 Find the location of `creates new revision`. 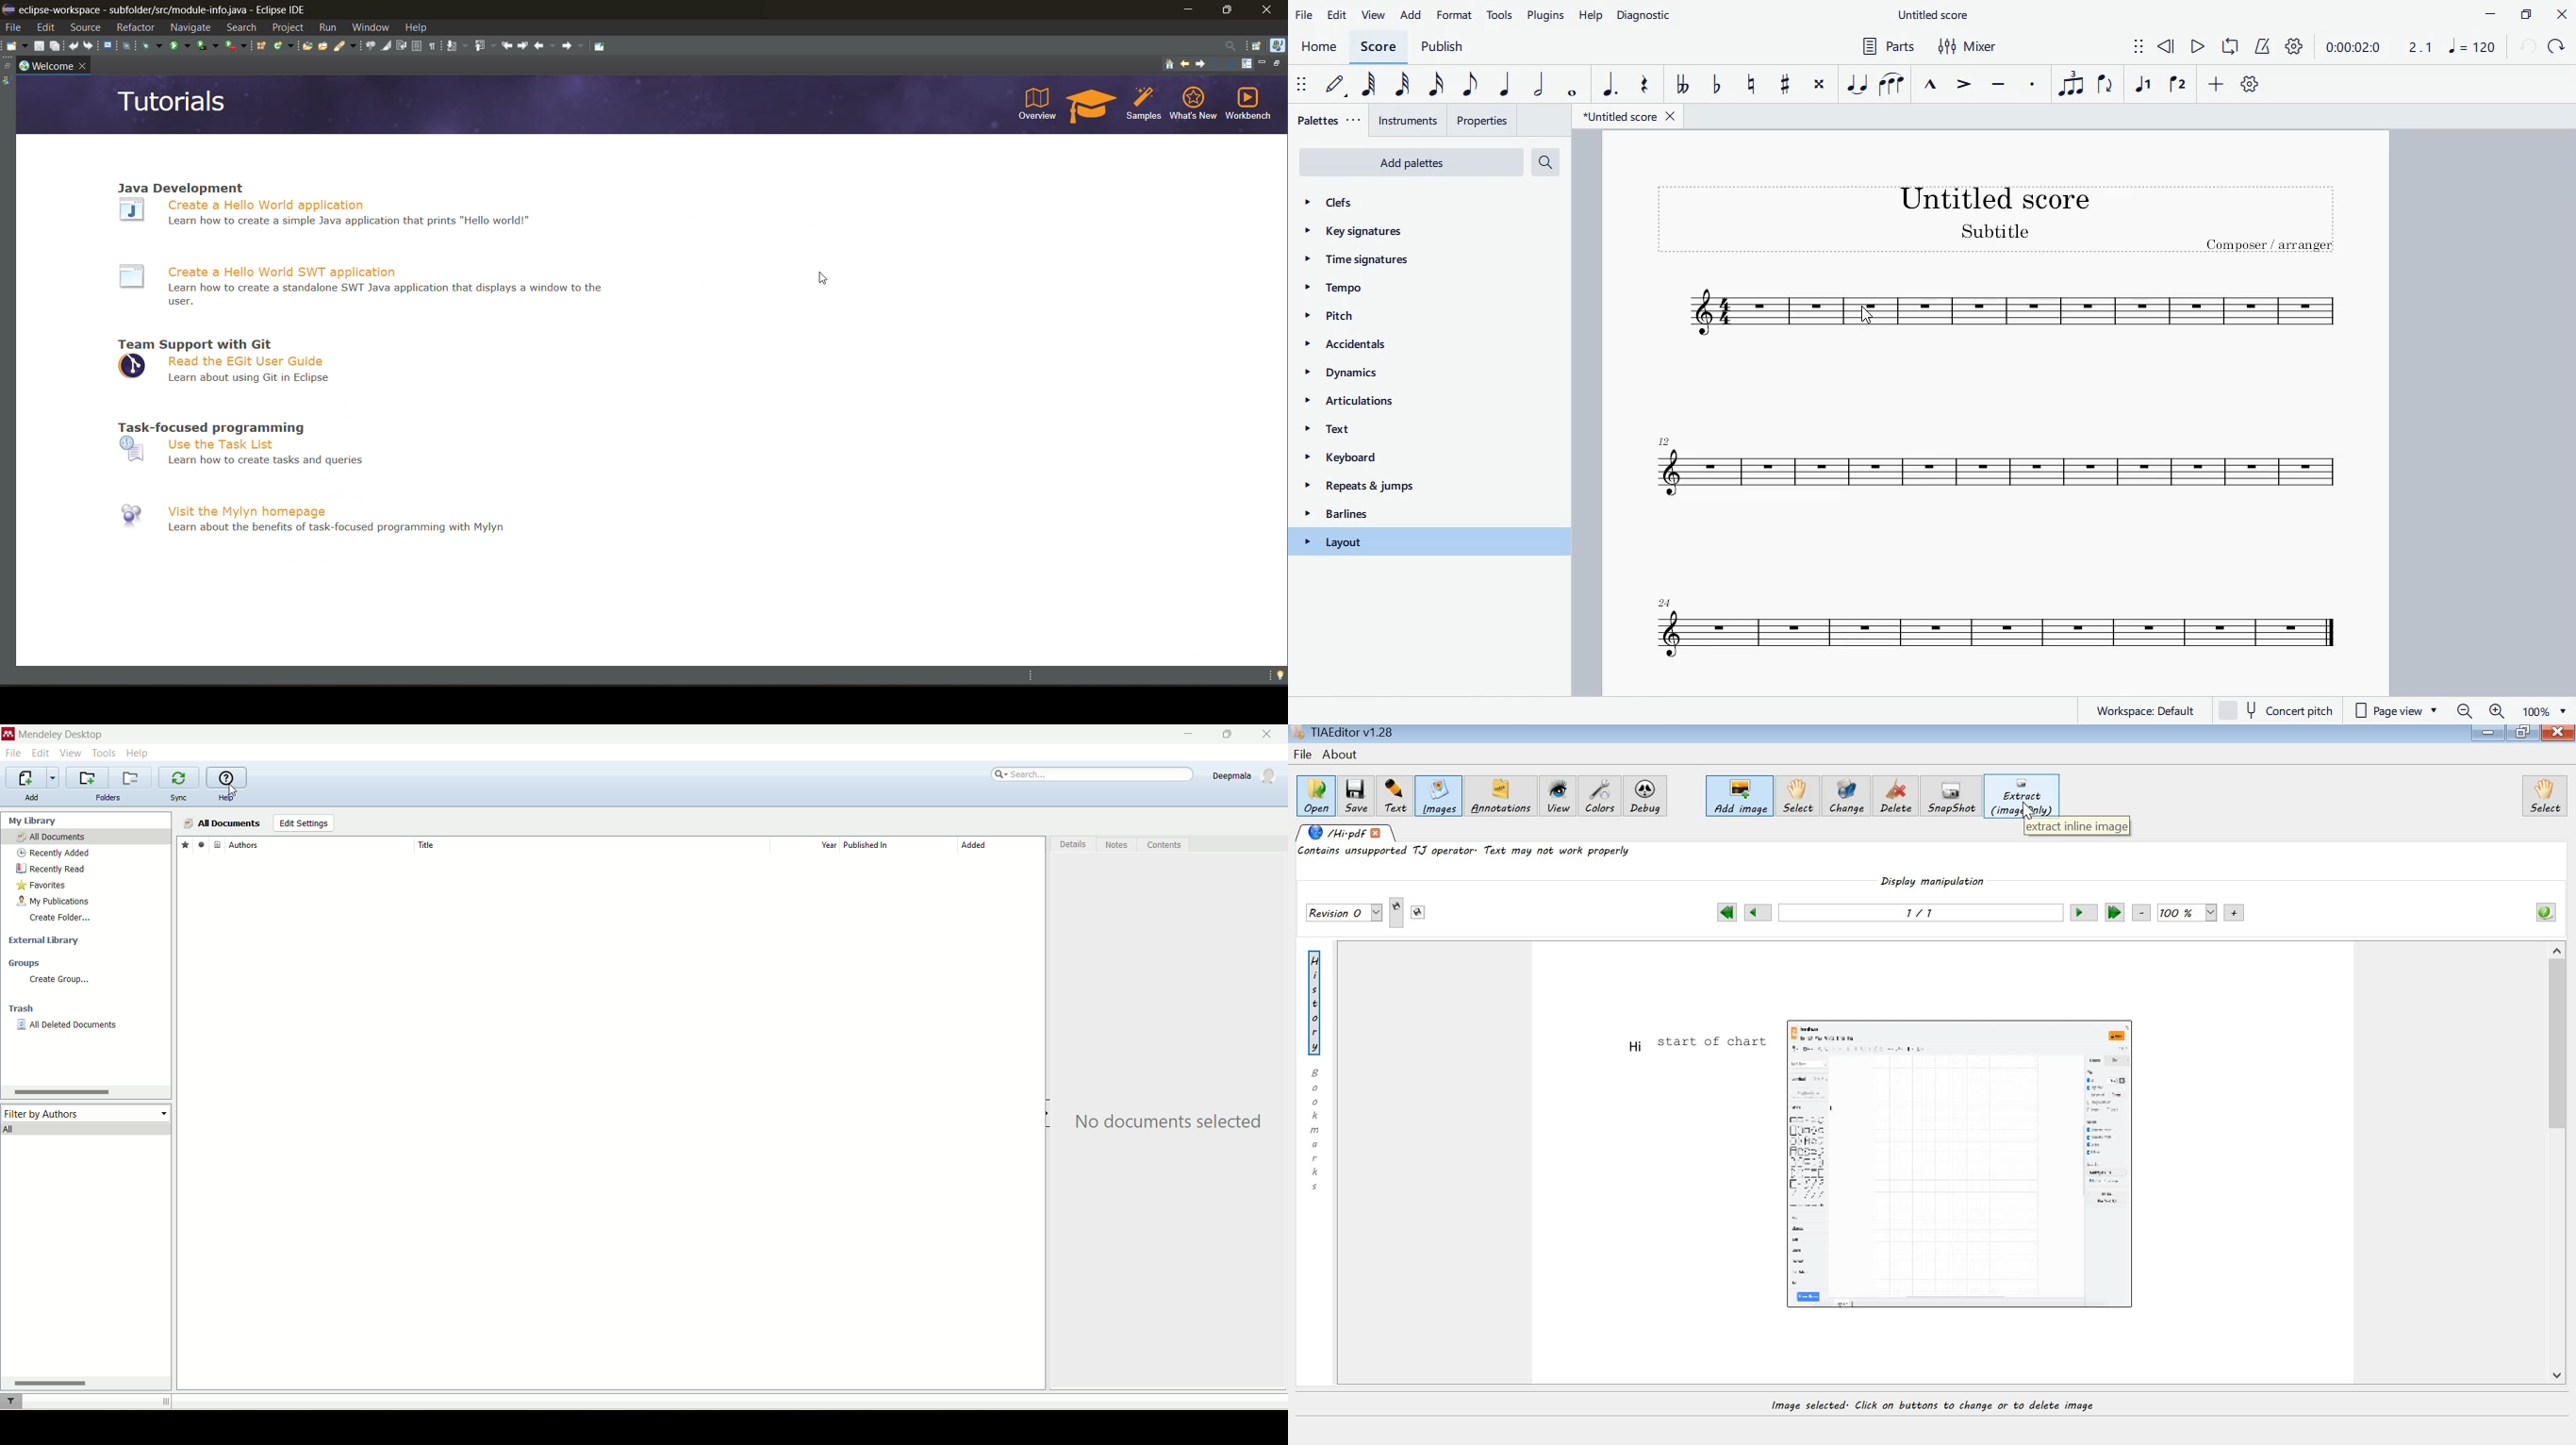

creates new revision is located at coordinates (1397, 914).